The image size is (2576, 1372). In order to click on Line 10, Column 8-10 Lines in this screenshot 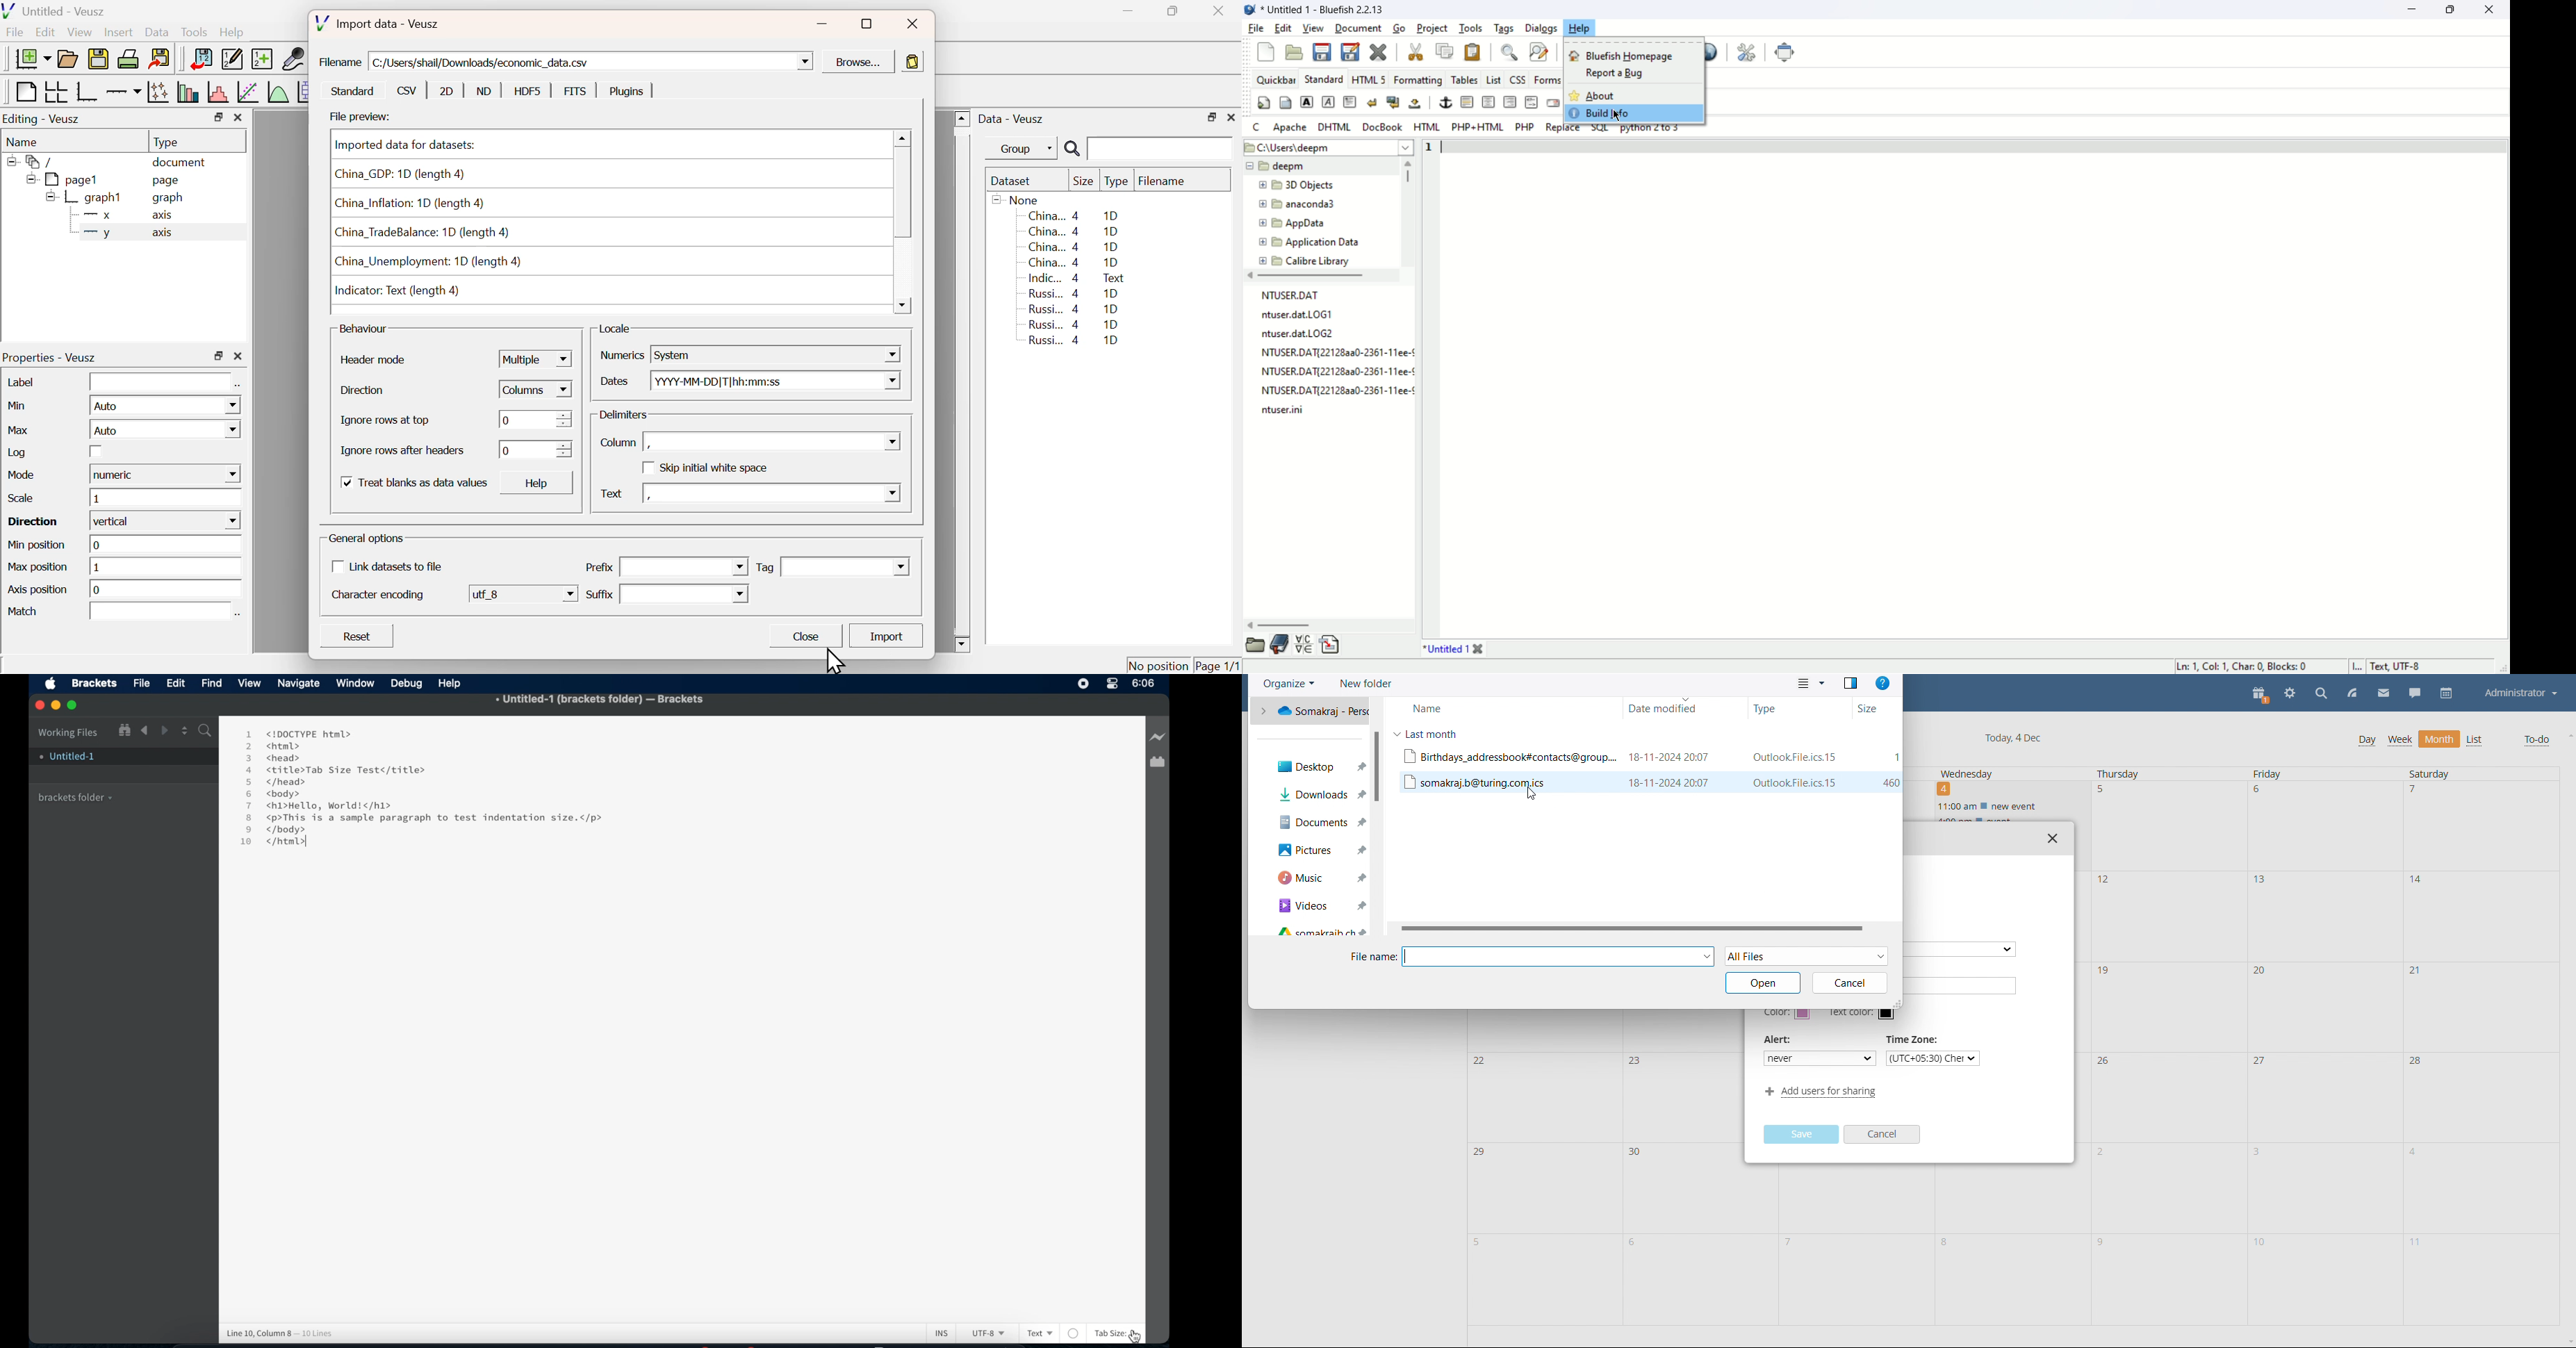, I will do `click(286, 1331)`.